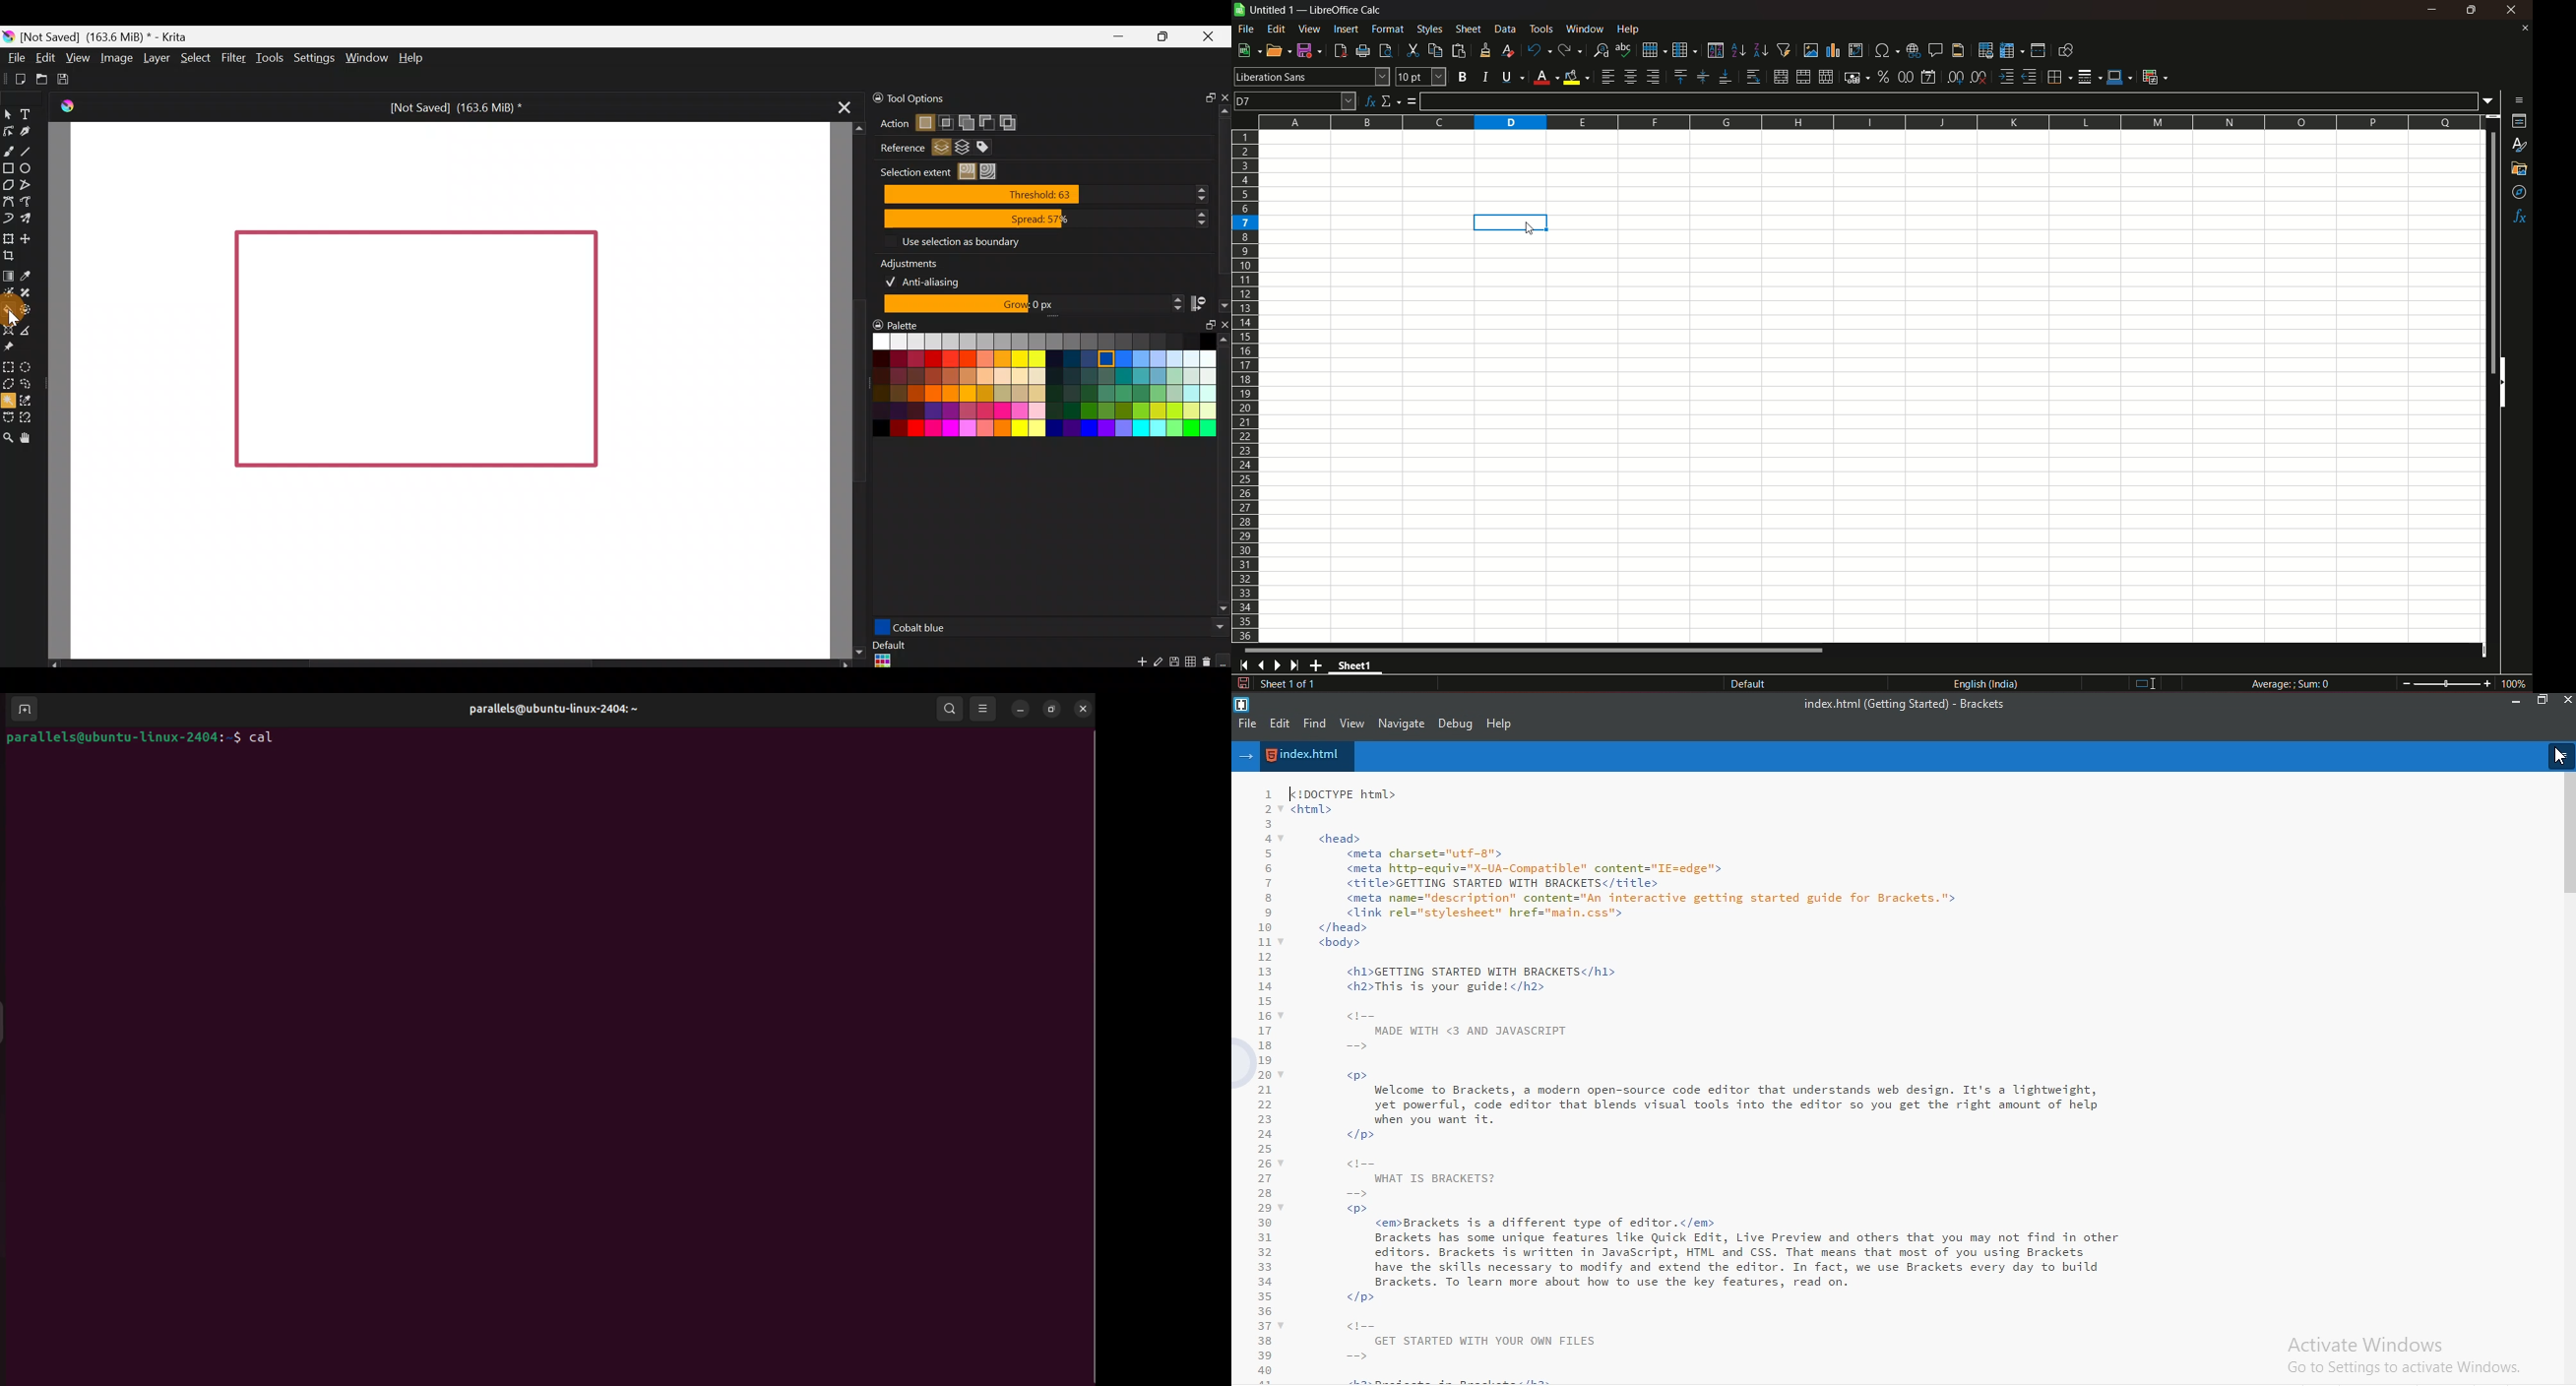 The image size is (2576, 1400). Describe the element at coordinates (194, 58) in the screenshot. I see `Select` at that location.